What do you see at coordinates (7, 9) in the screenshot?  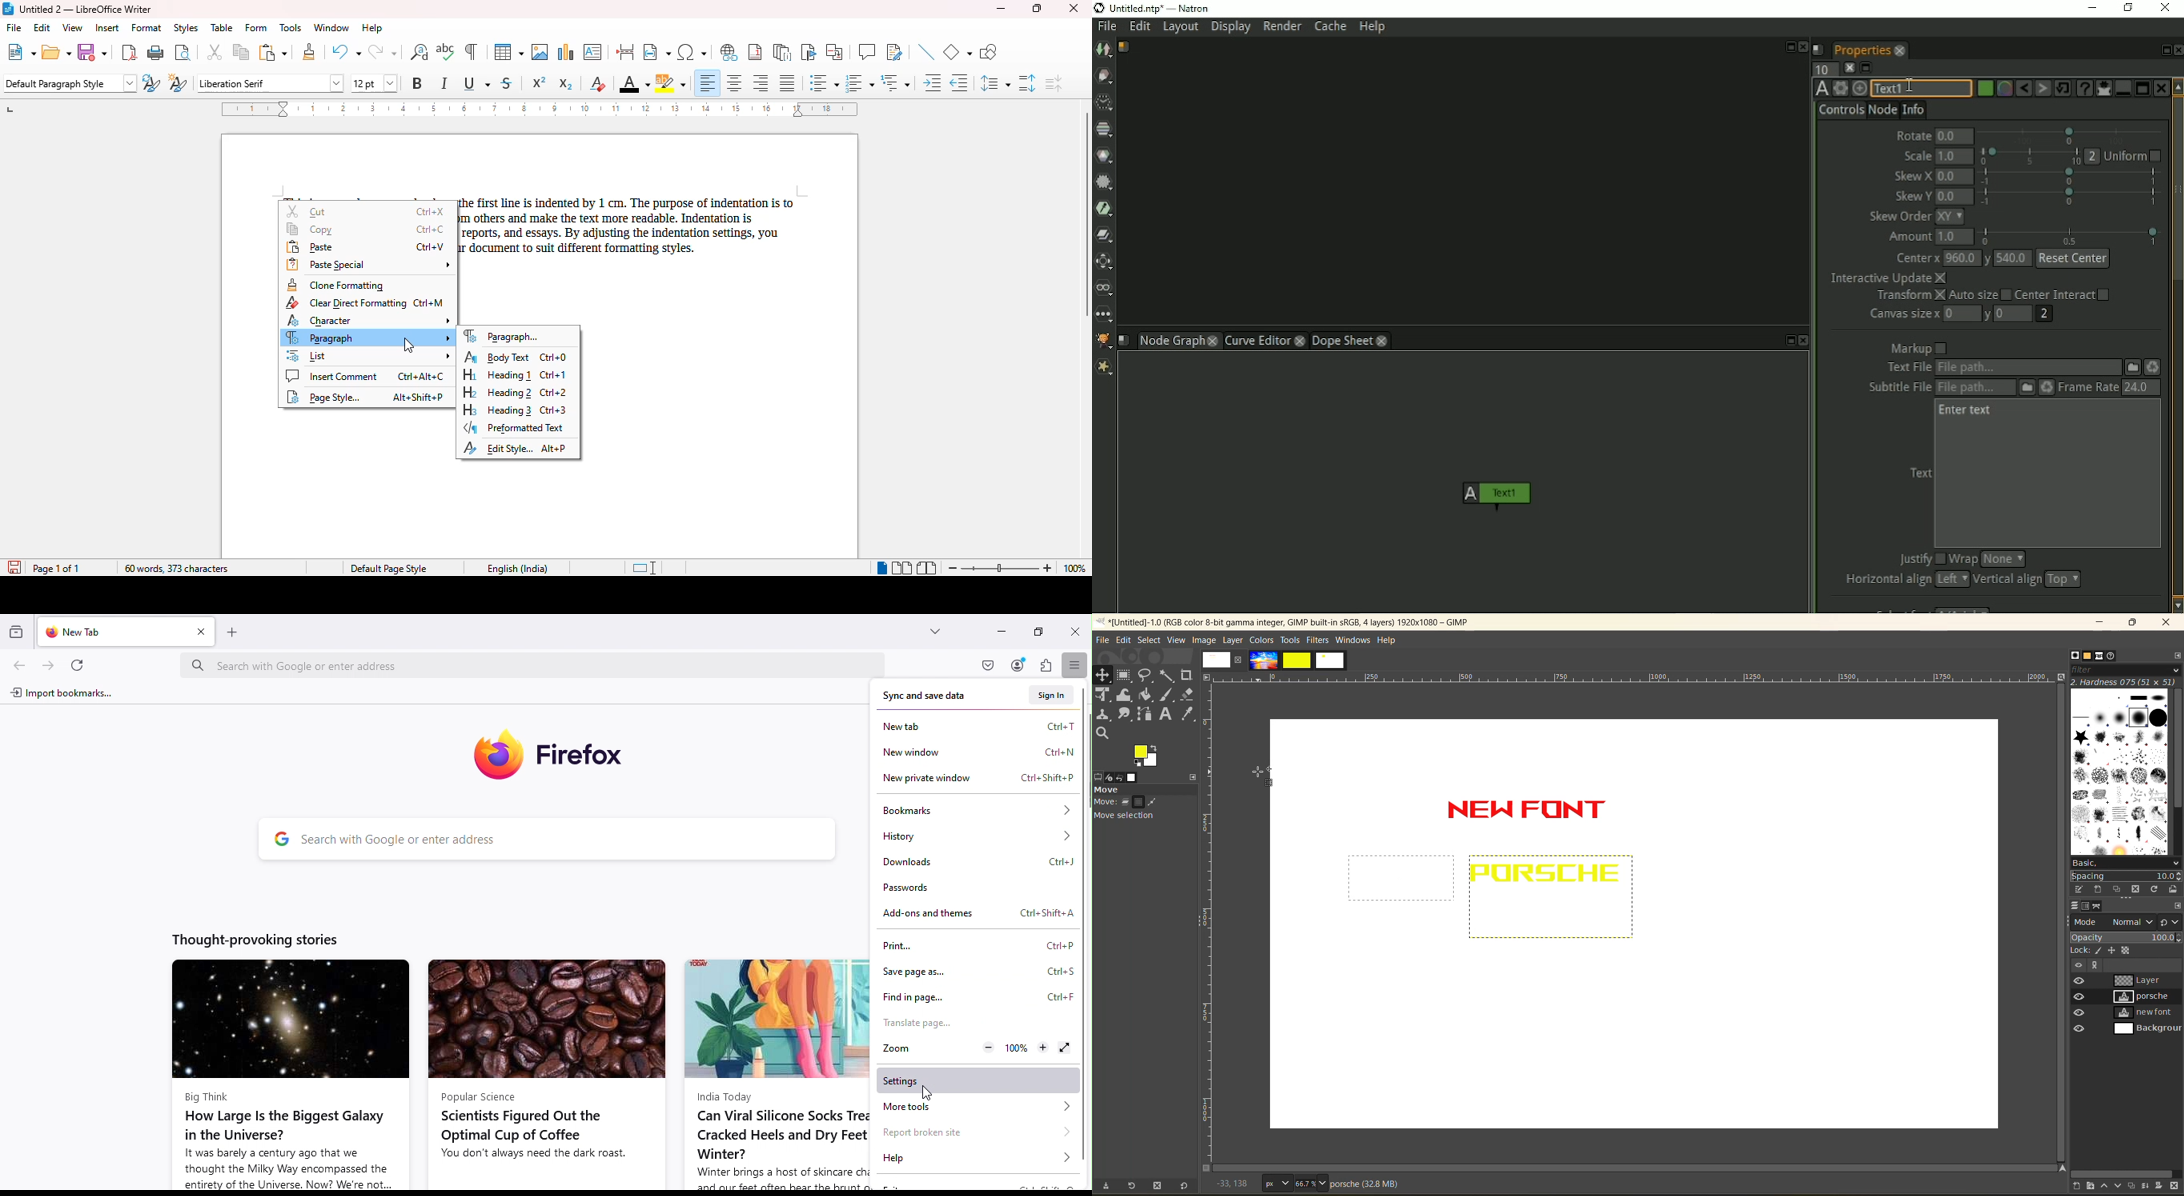 I see `logo` at bounding box center [7, 9].